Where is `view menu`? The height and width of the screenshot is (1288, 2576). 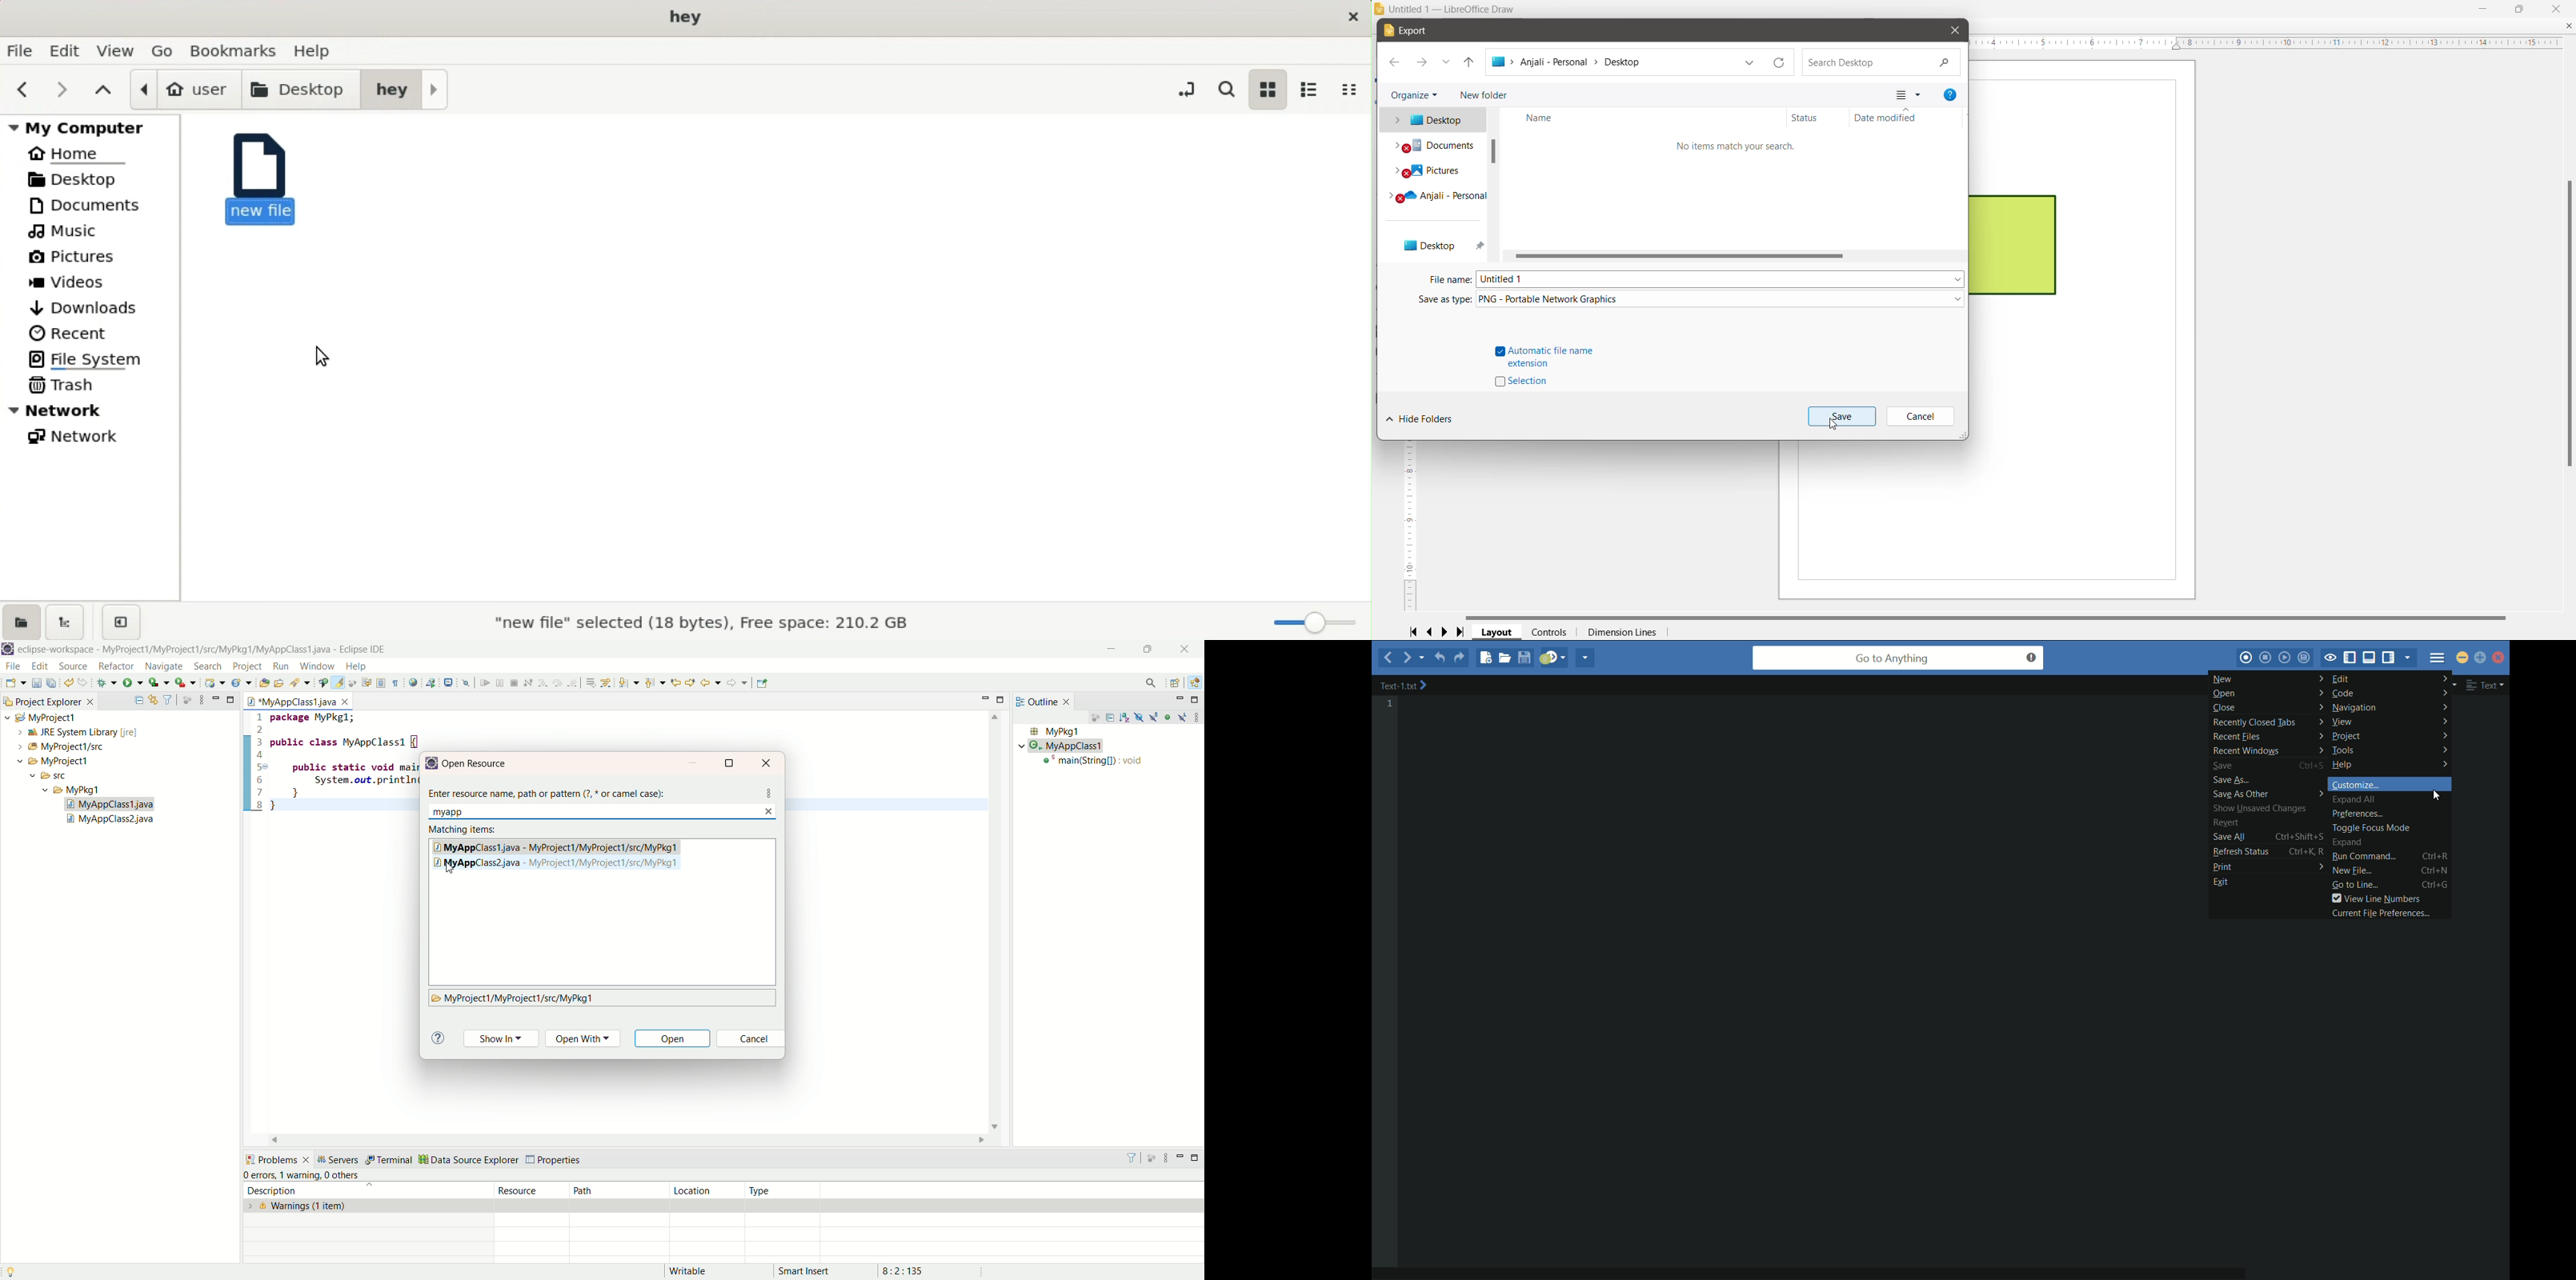 view menu is located at coordinates (1166, 1158).